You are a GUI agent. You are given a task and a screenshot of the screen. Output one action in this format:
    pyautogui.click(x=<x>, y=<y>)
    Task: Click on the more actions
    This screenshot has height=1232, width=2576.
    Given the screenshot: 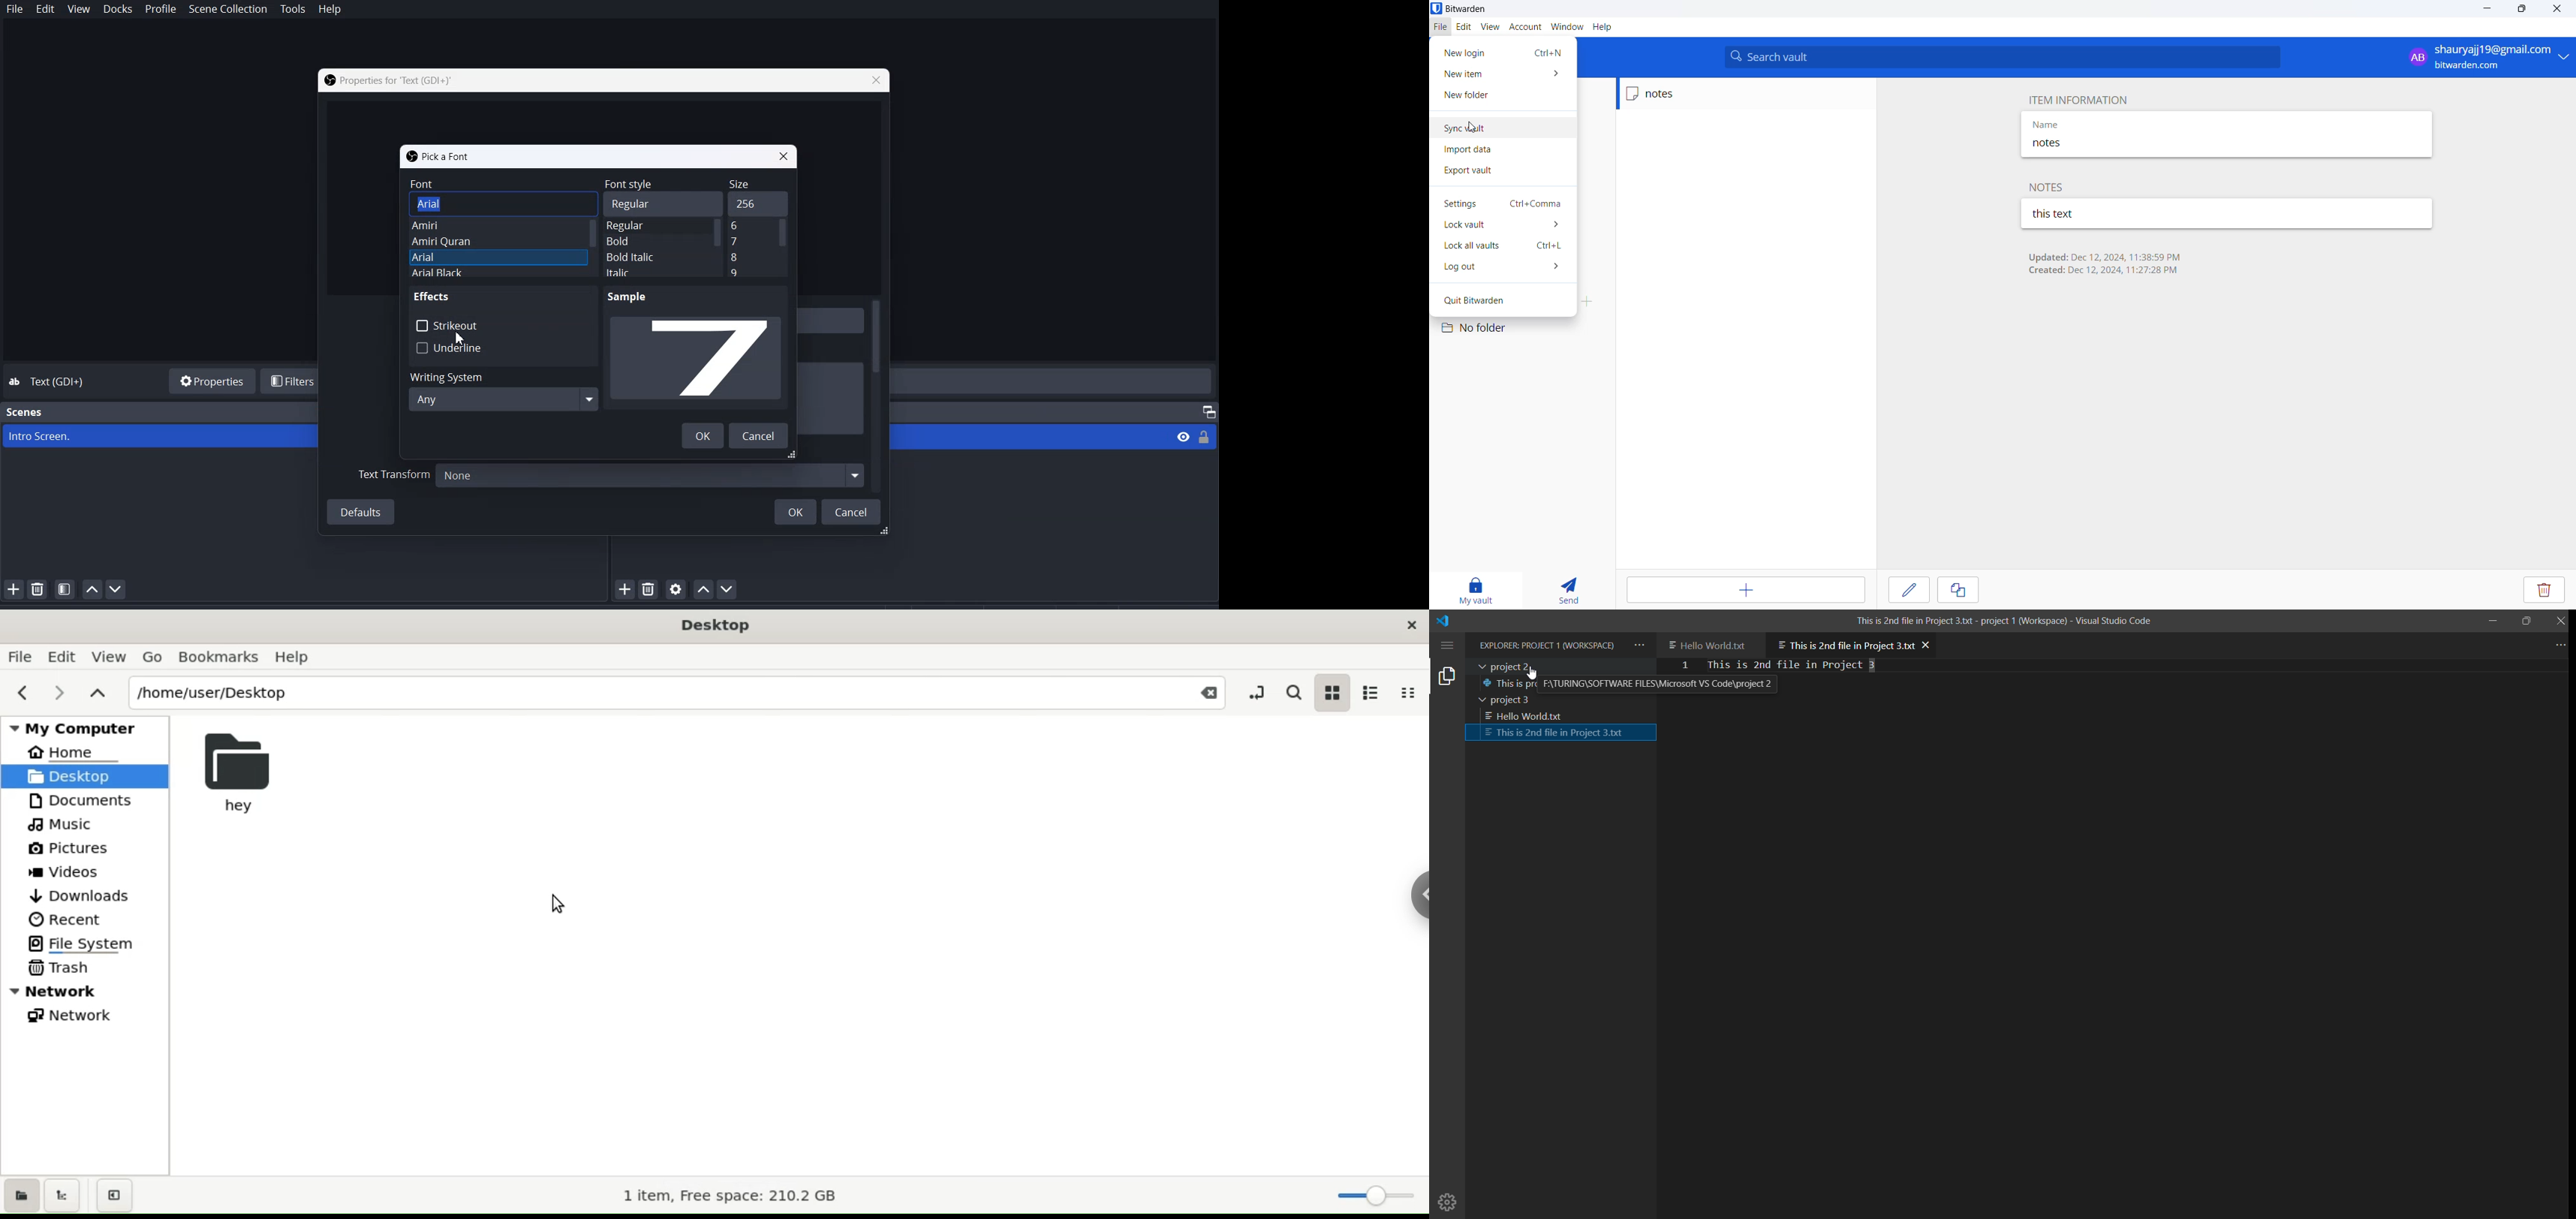 What is the action you would take?
    pyautogui.click(x=2556, y=644)
    